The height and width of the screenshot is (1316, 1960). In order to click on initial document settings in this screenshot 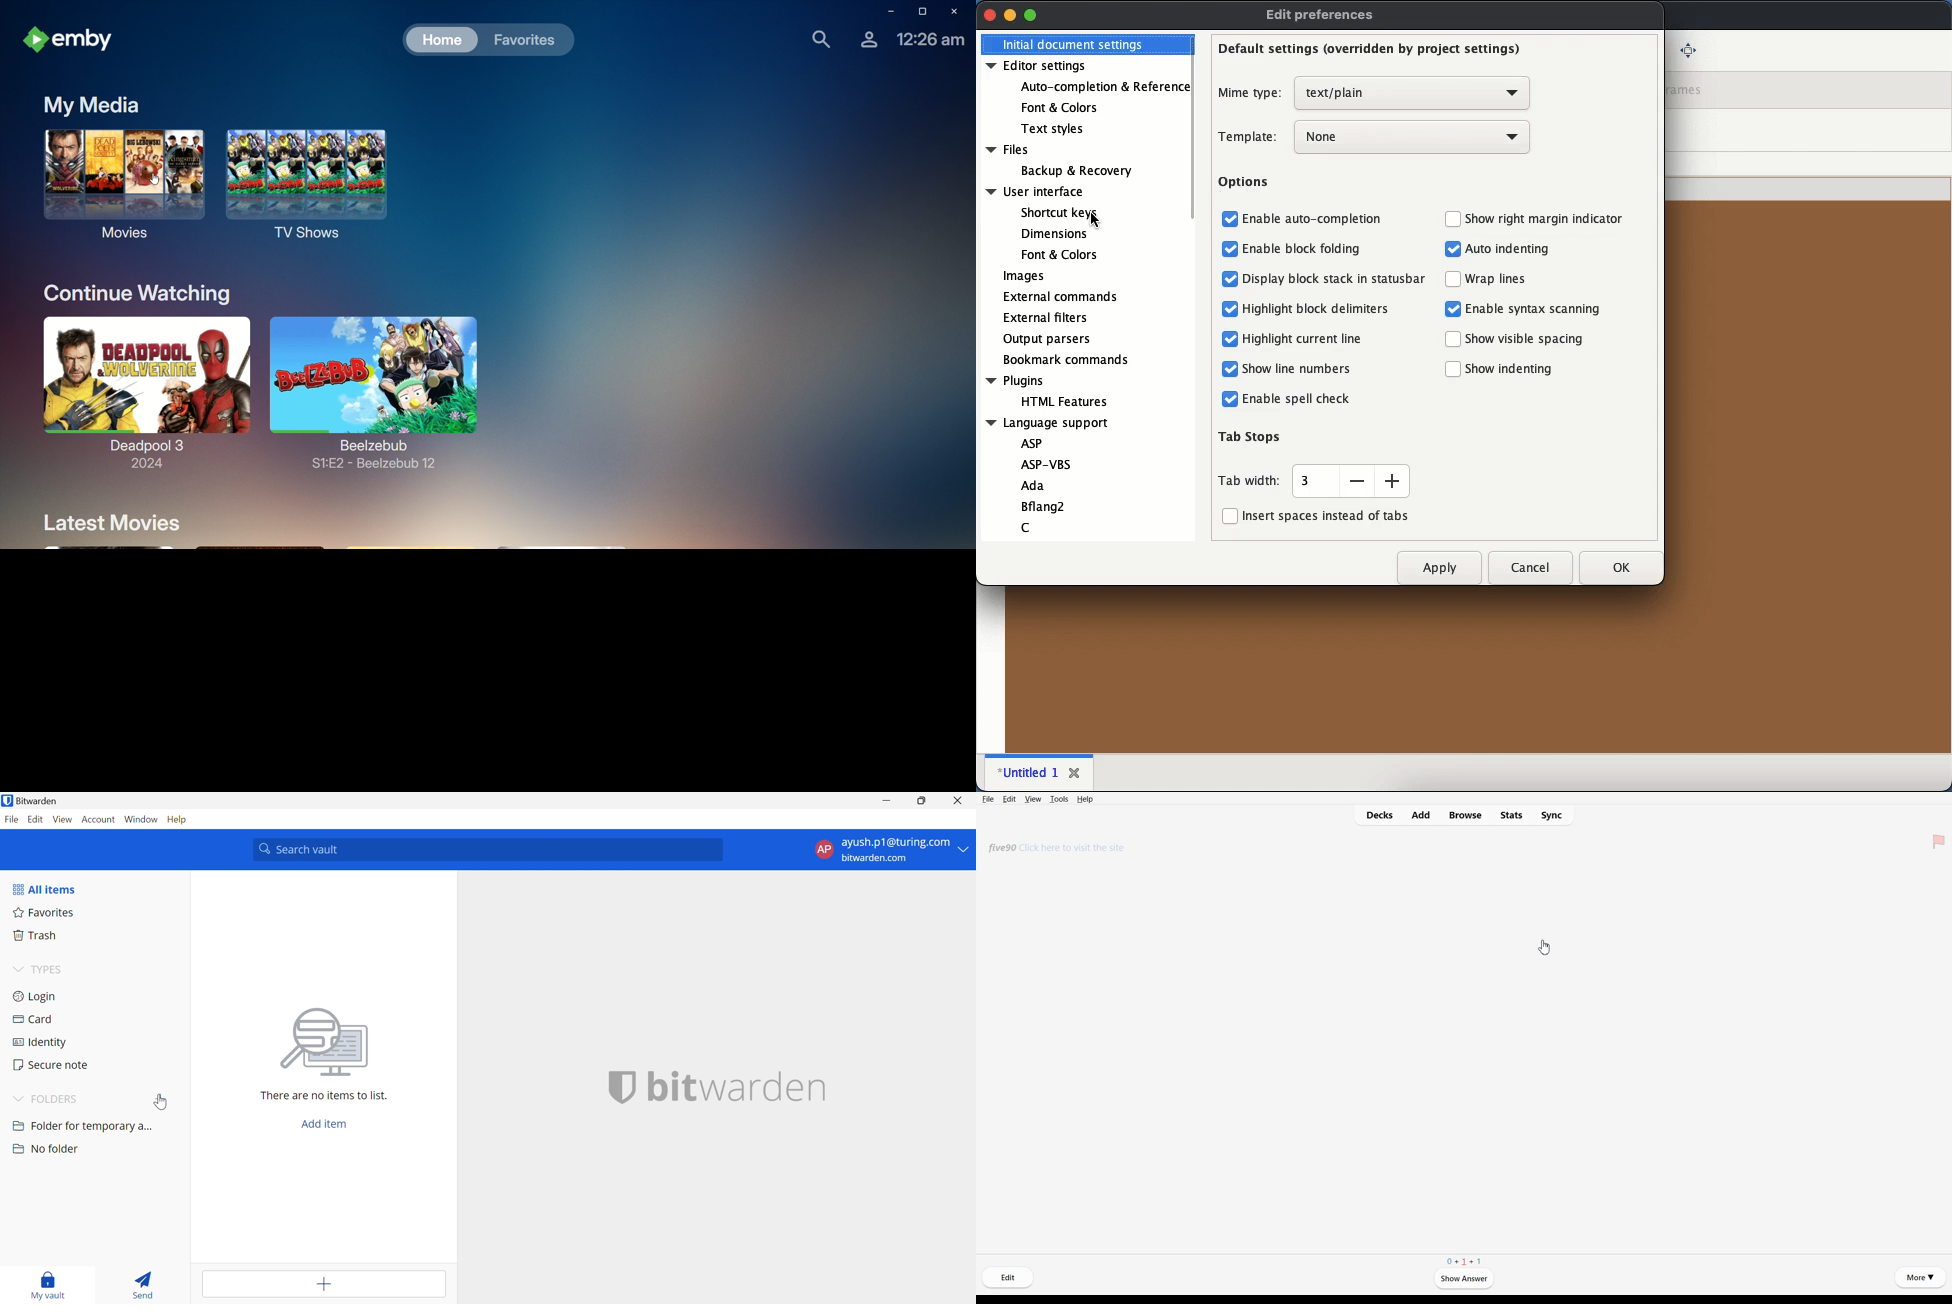, I will do `click(1075, 45)`.